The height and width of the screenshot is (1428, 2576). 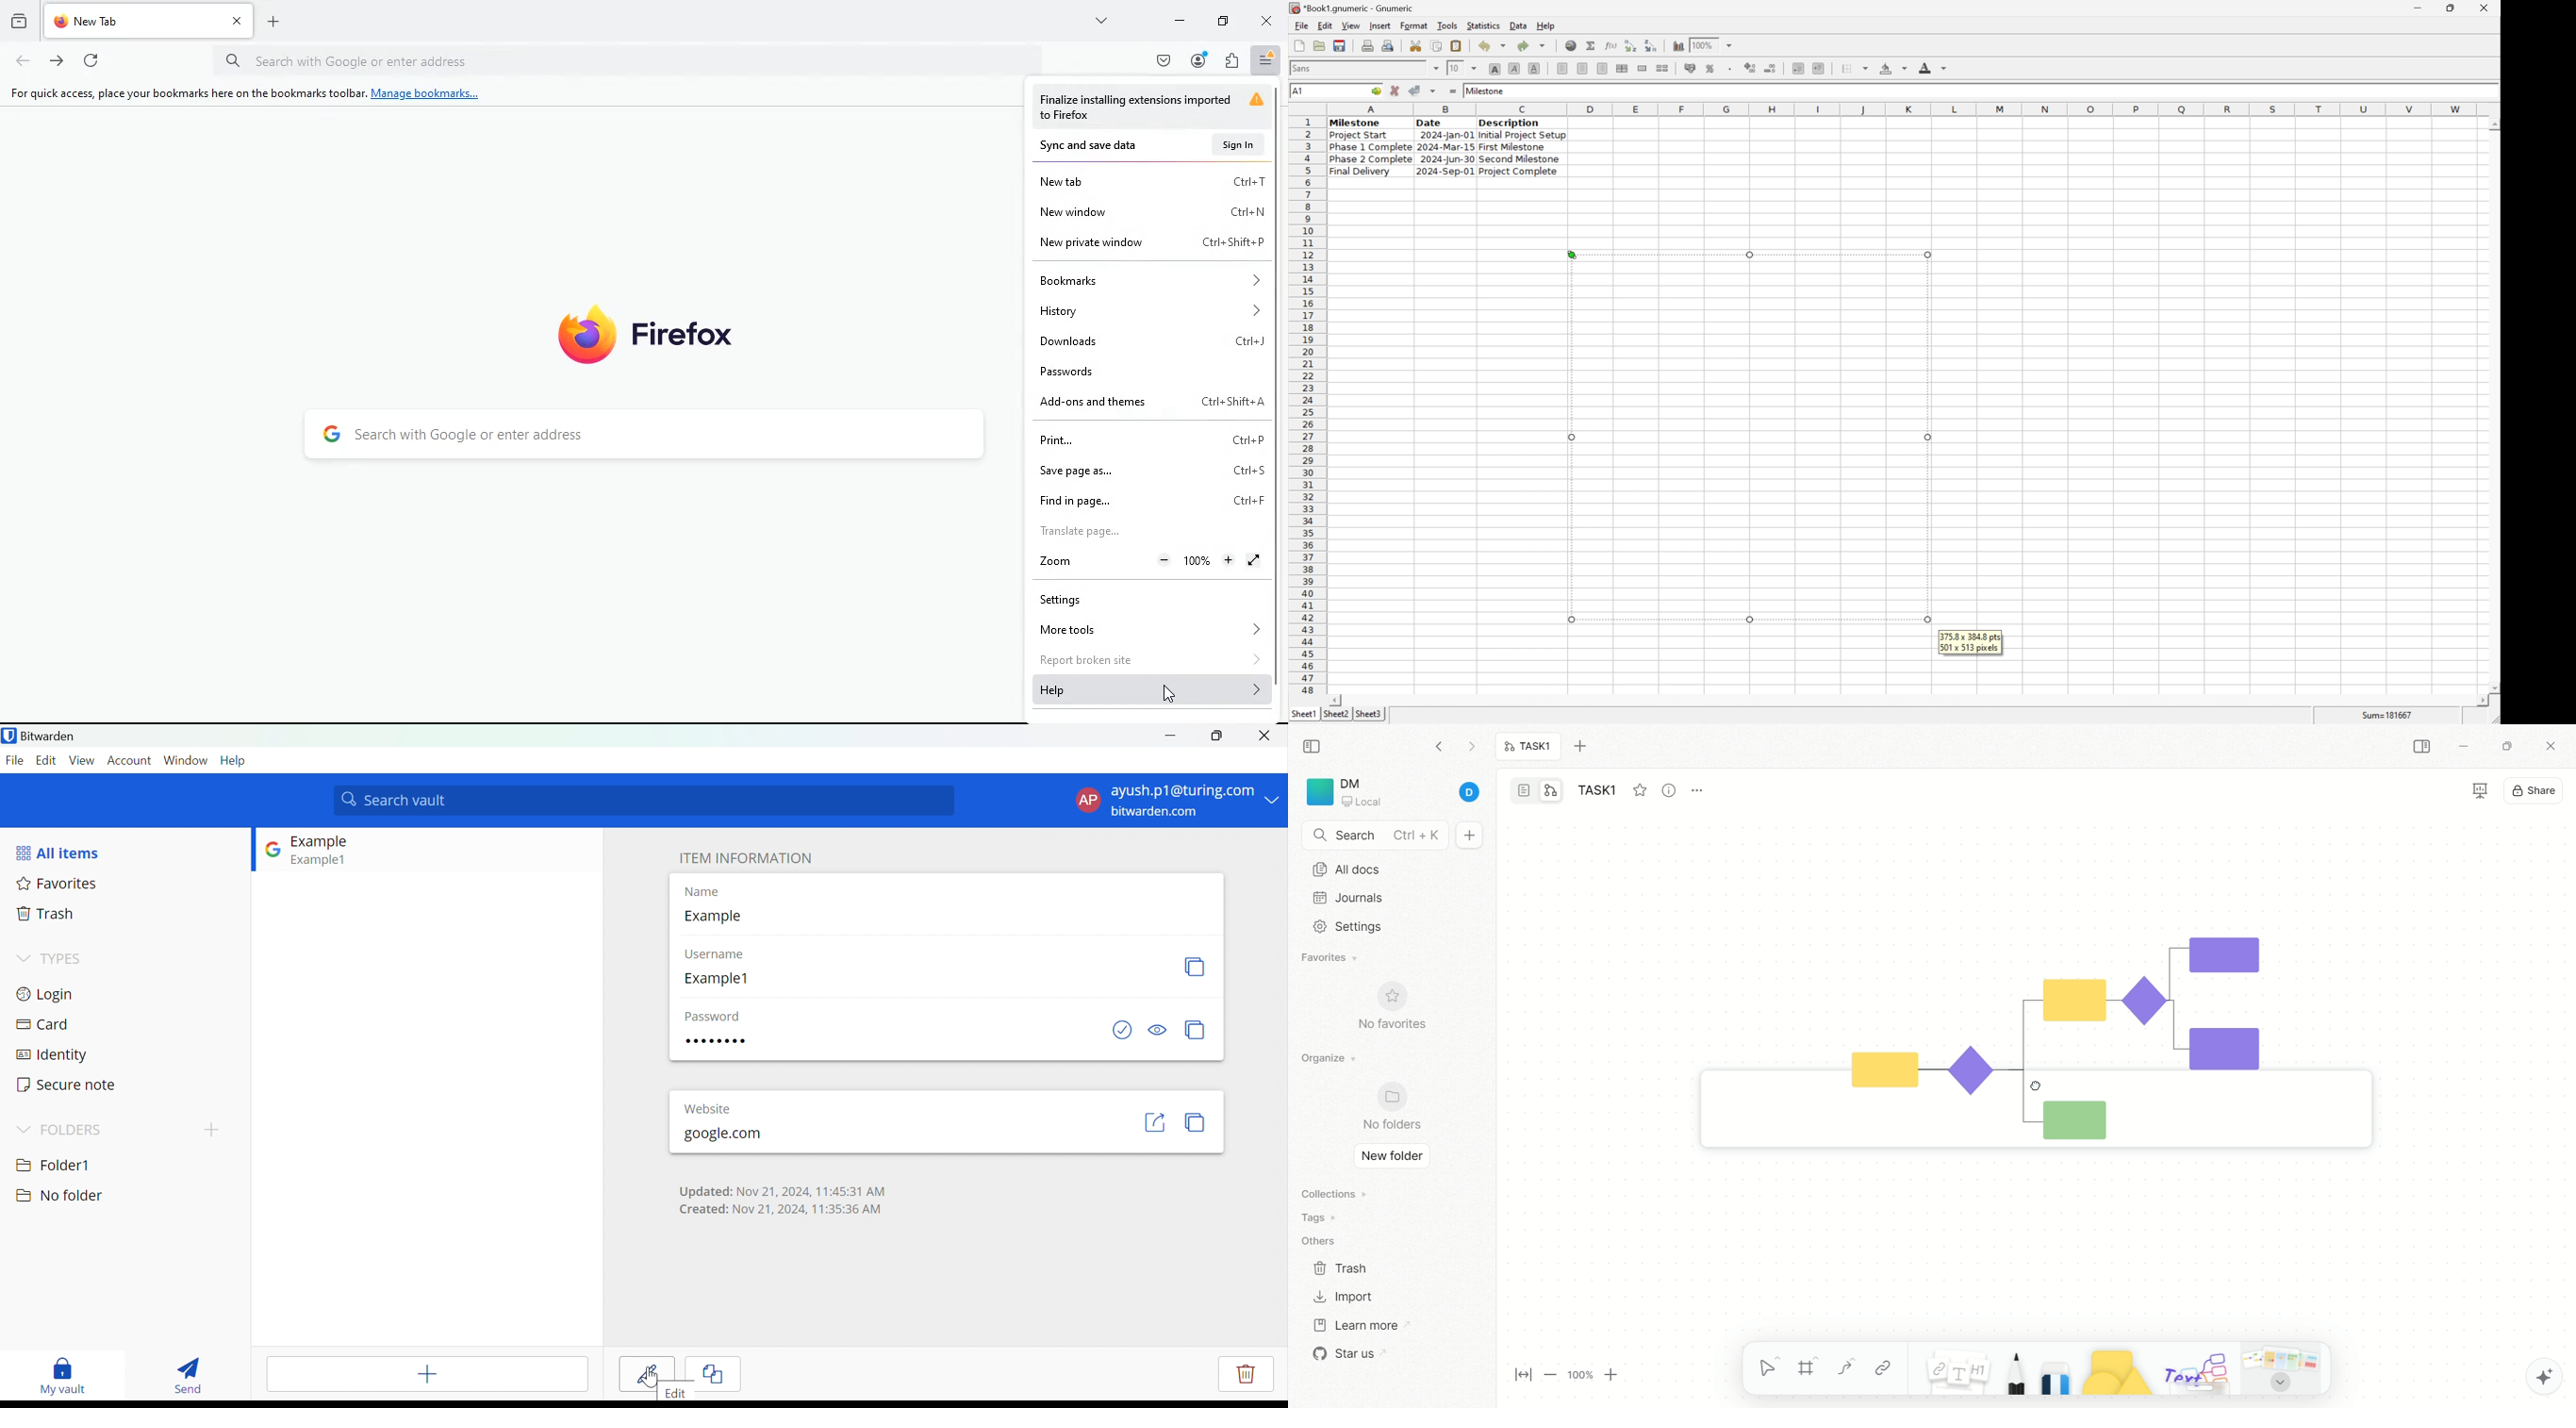 I want to click on sheet2, so click(x=1333, y=716).